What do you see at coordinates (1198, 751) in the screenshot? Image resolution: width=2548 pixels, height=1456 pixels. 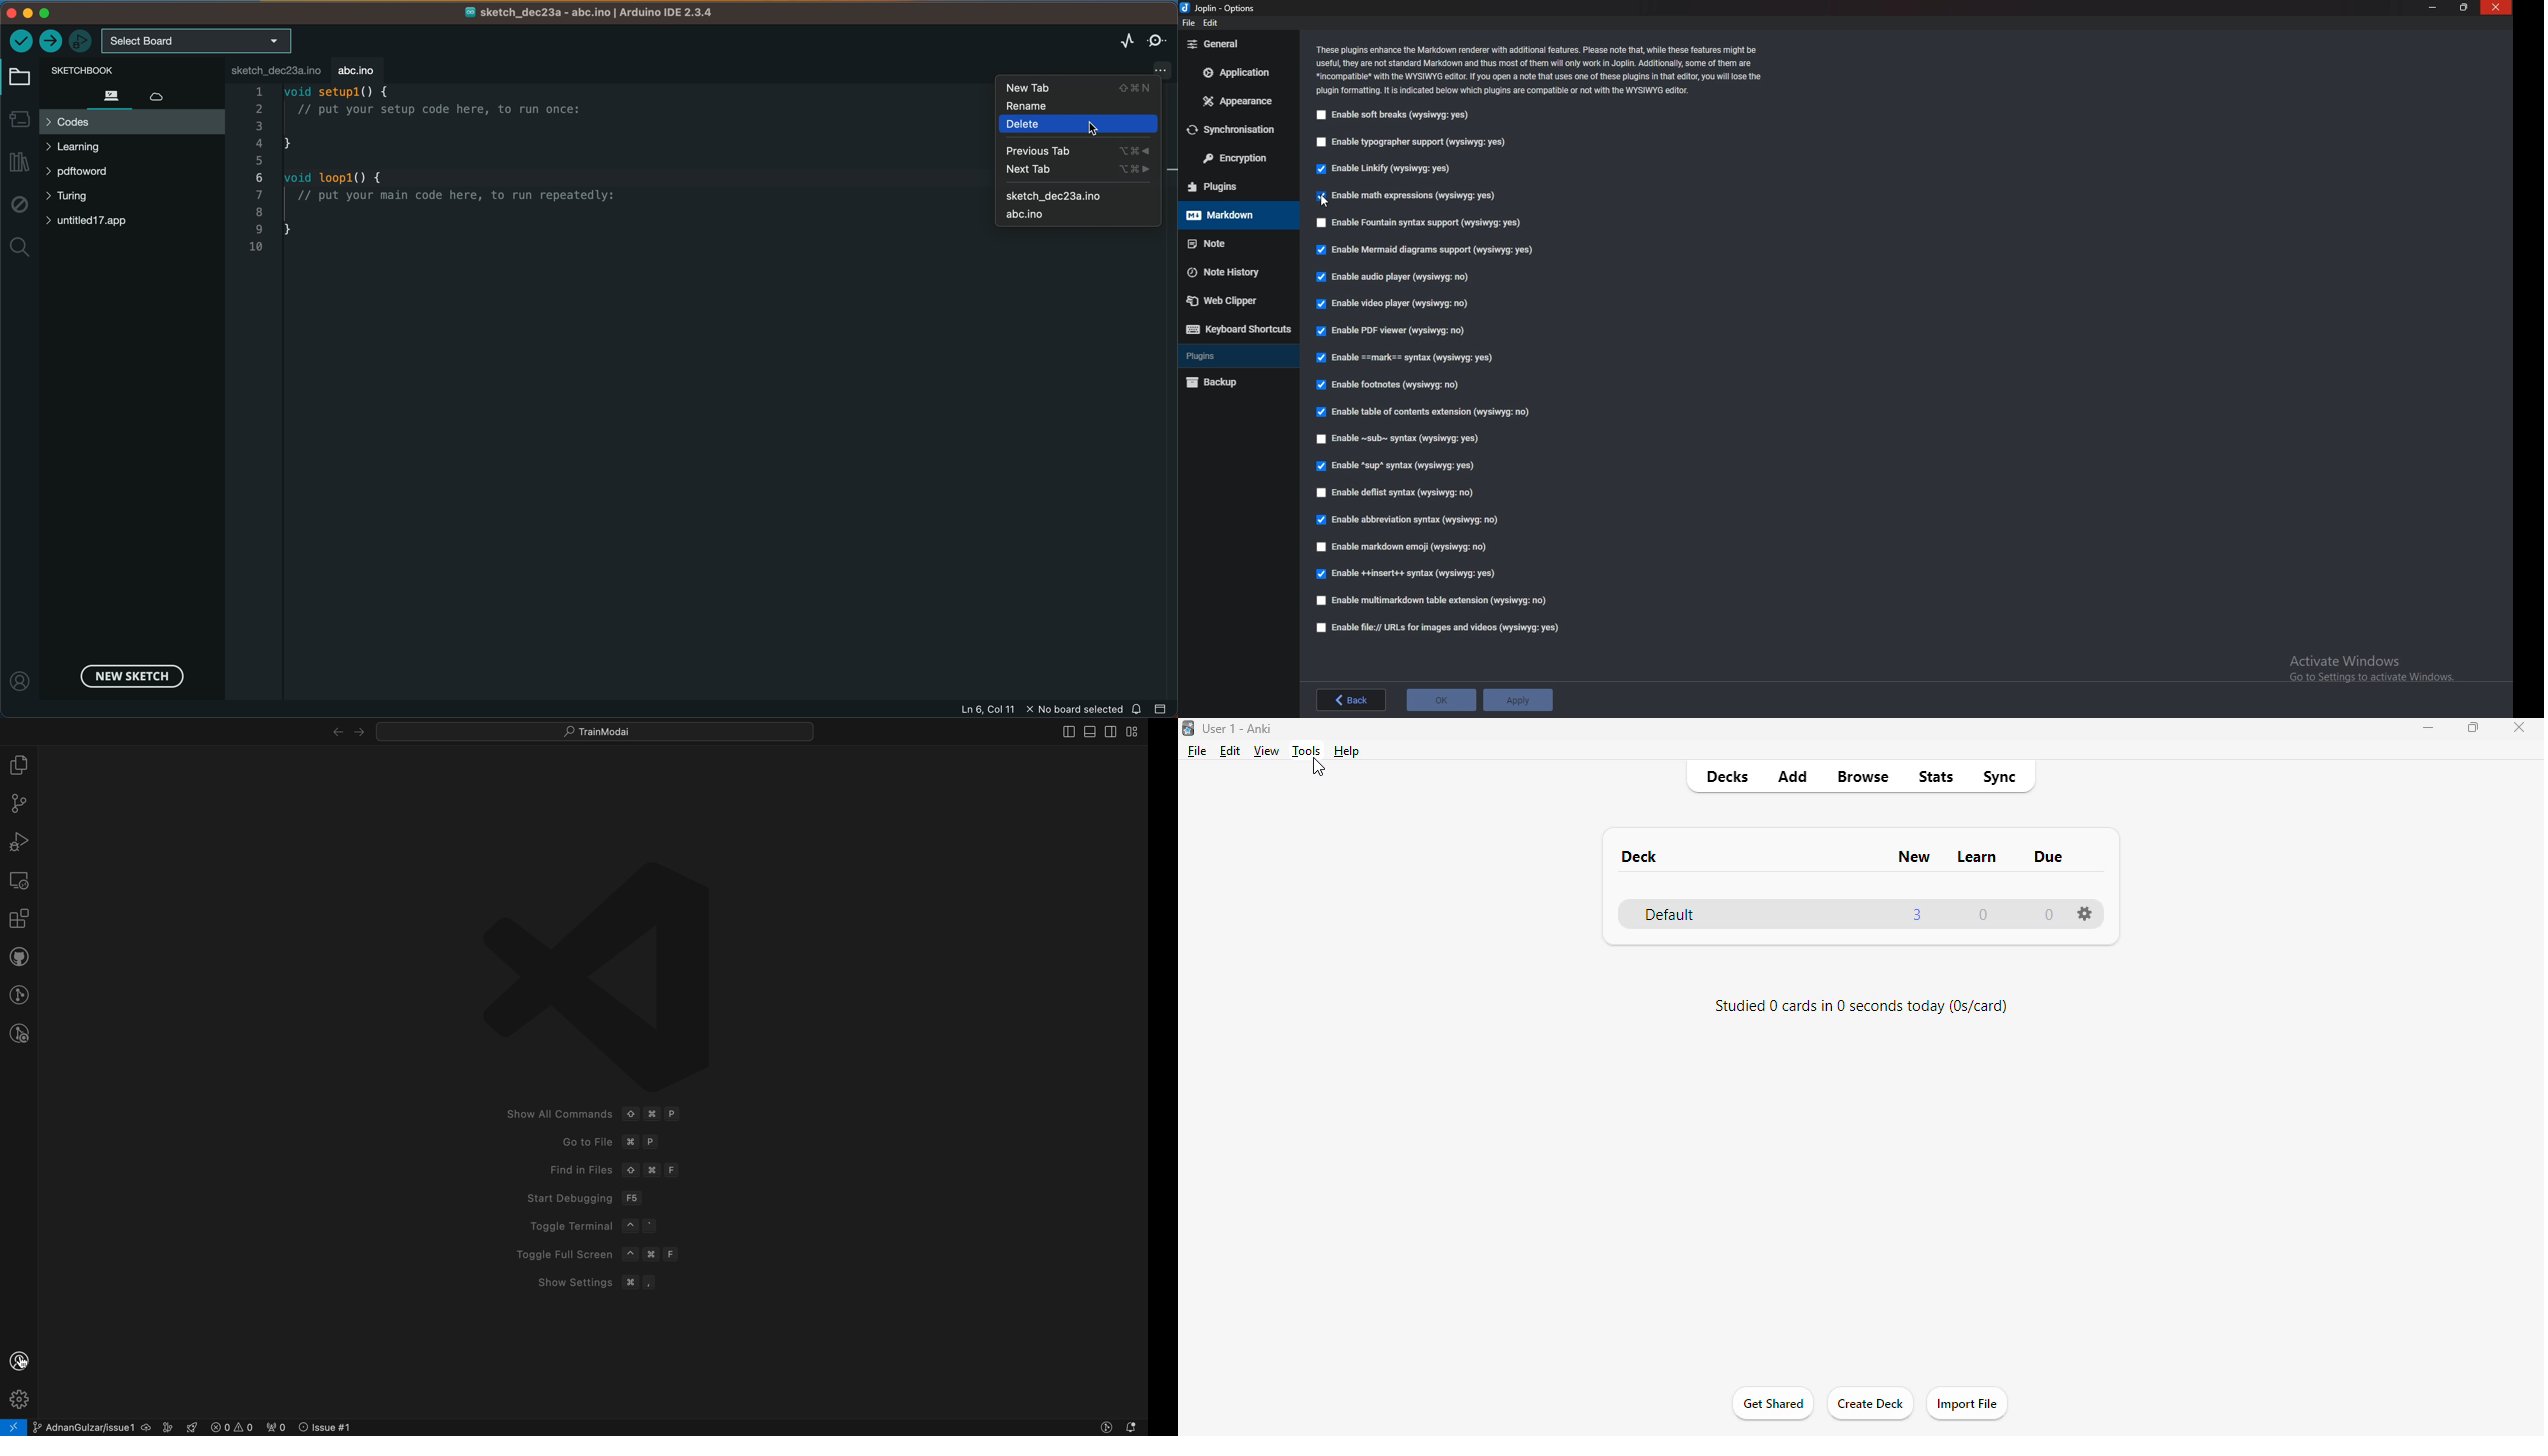 I see `file` at bounding box center [1198, 751].